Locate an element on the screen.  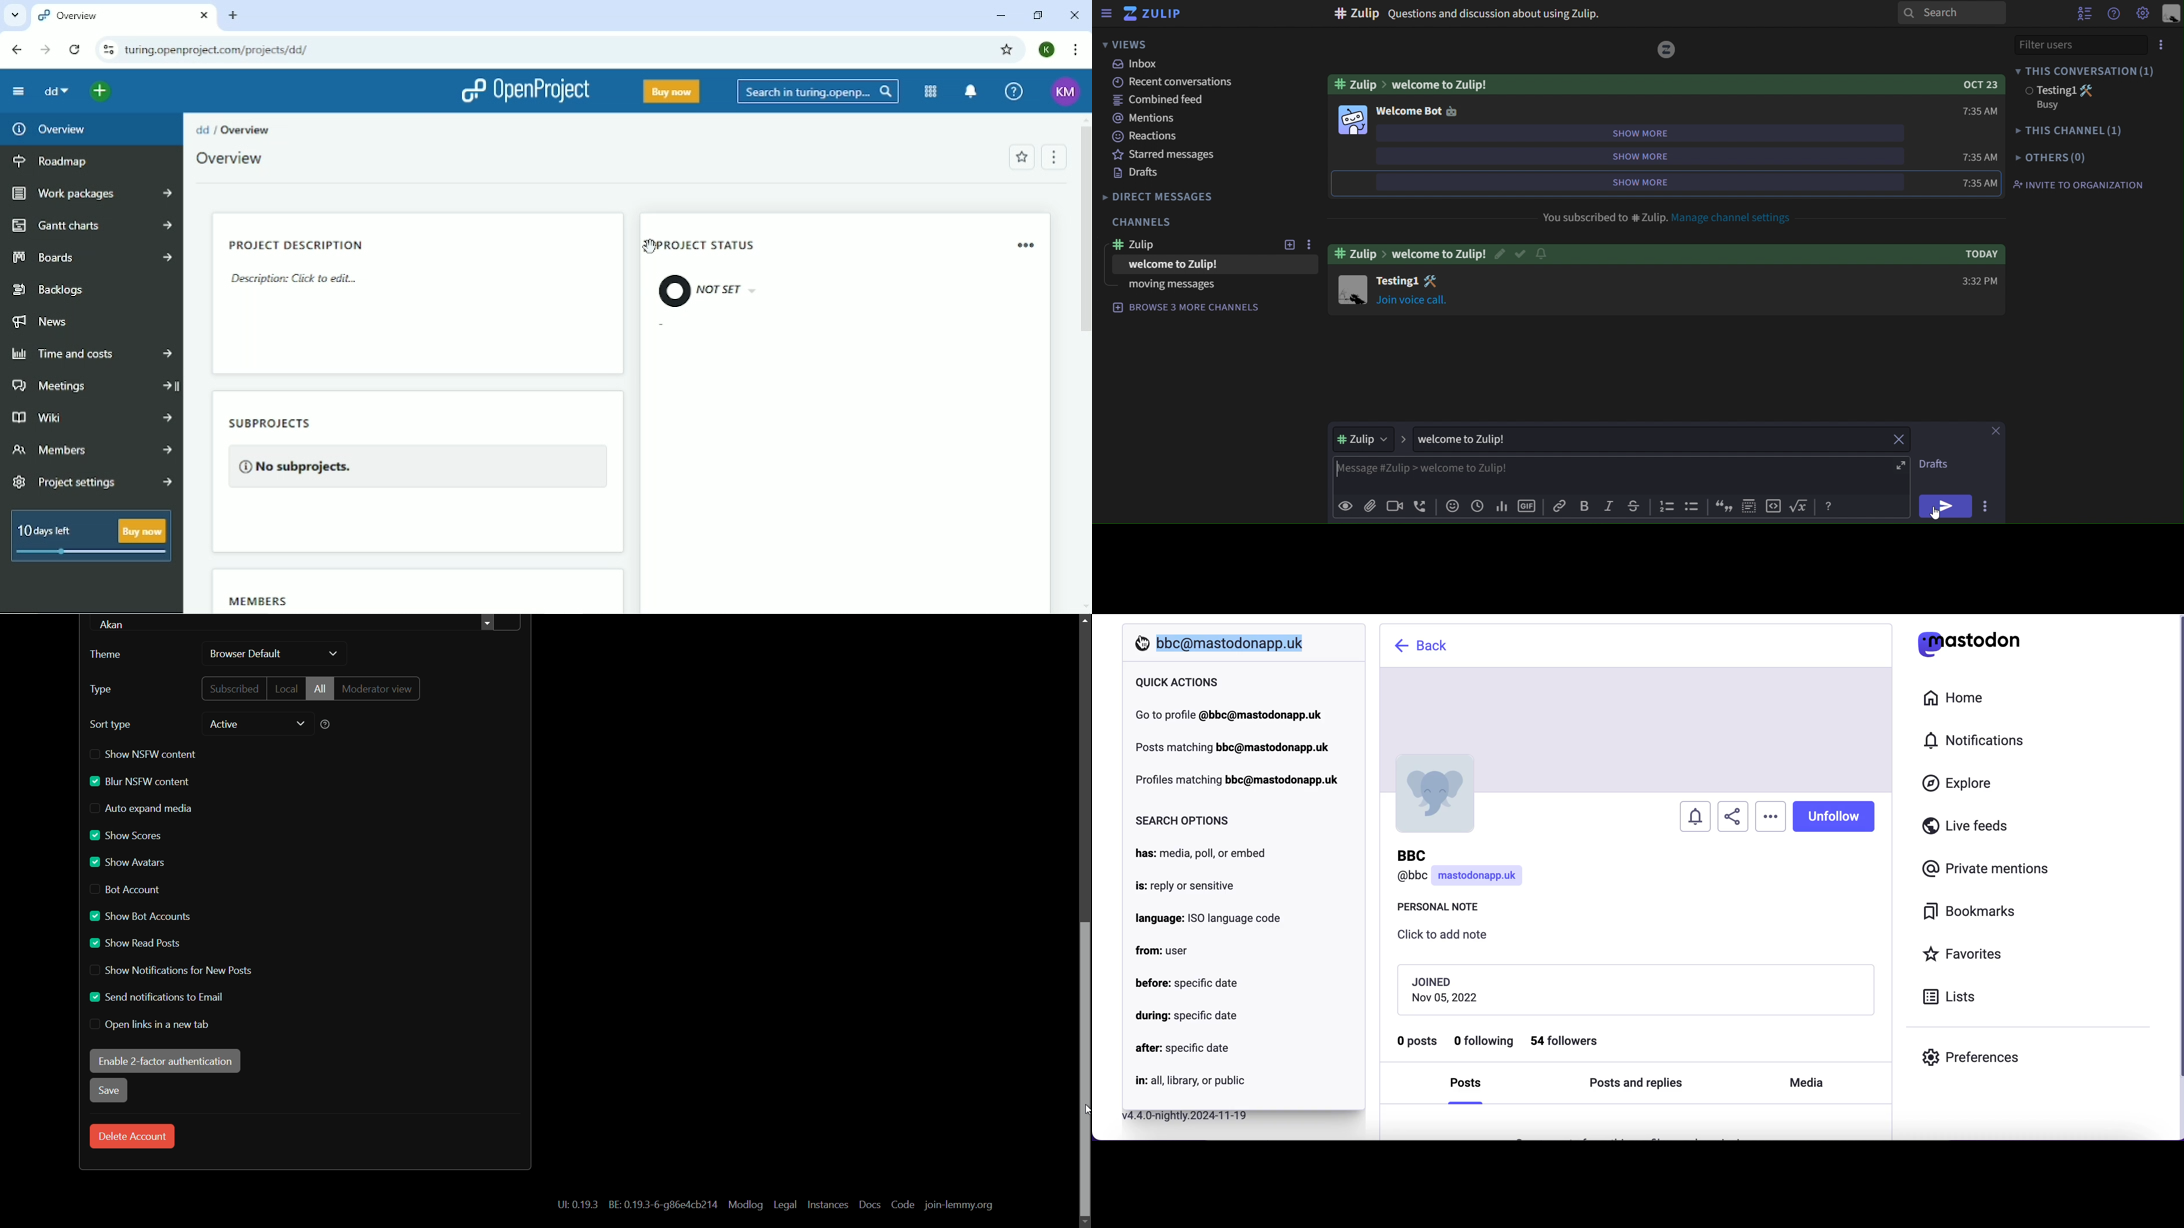
add global time is located at coordinates (1476, 506).